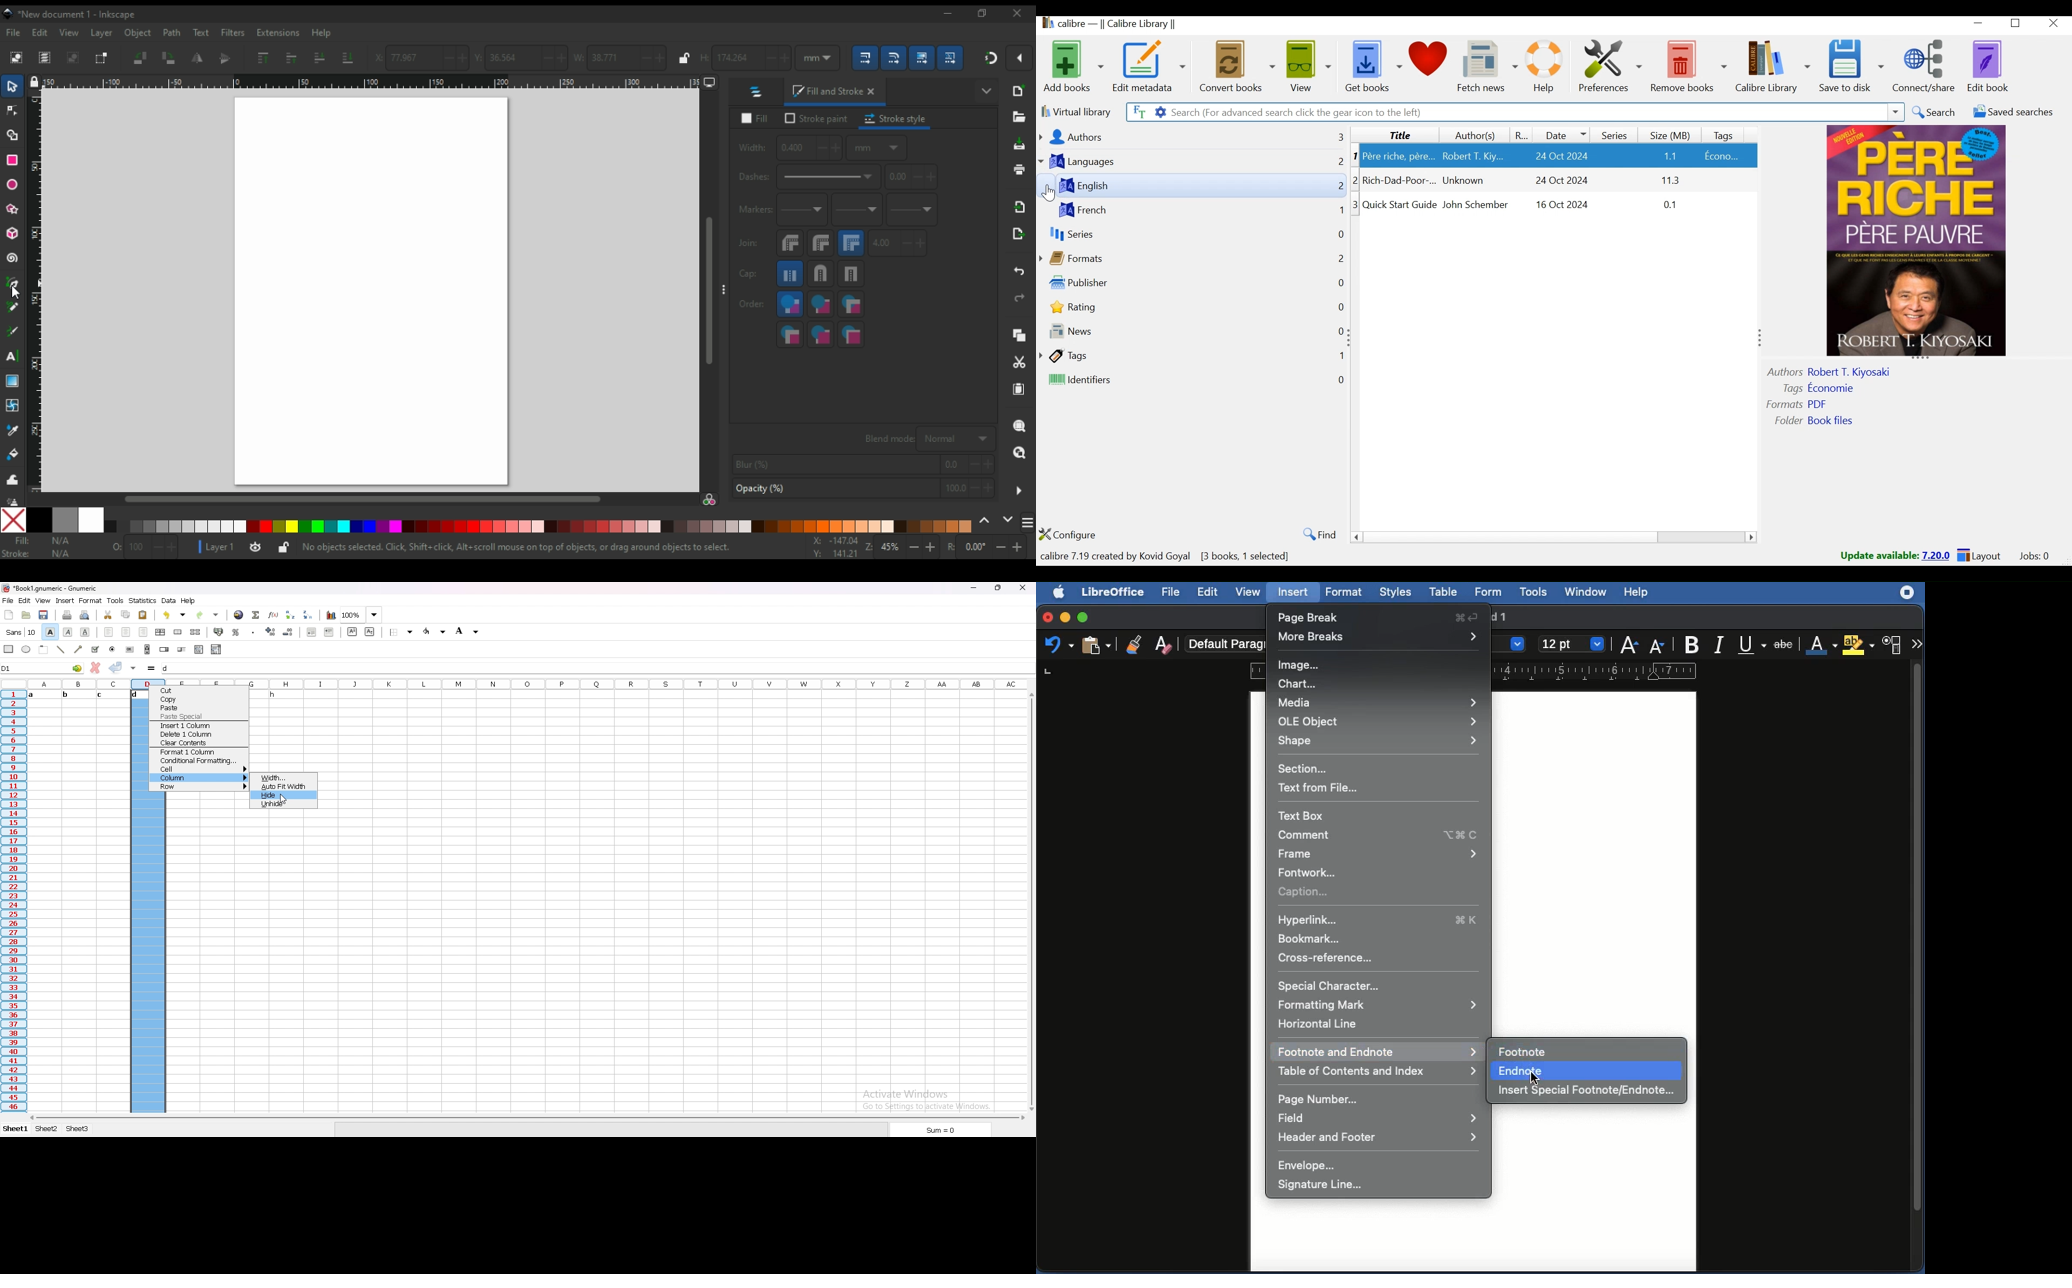 This screenshot has width=2072, height=1288. I want to click on Formats, so click(1094, 256).